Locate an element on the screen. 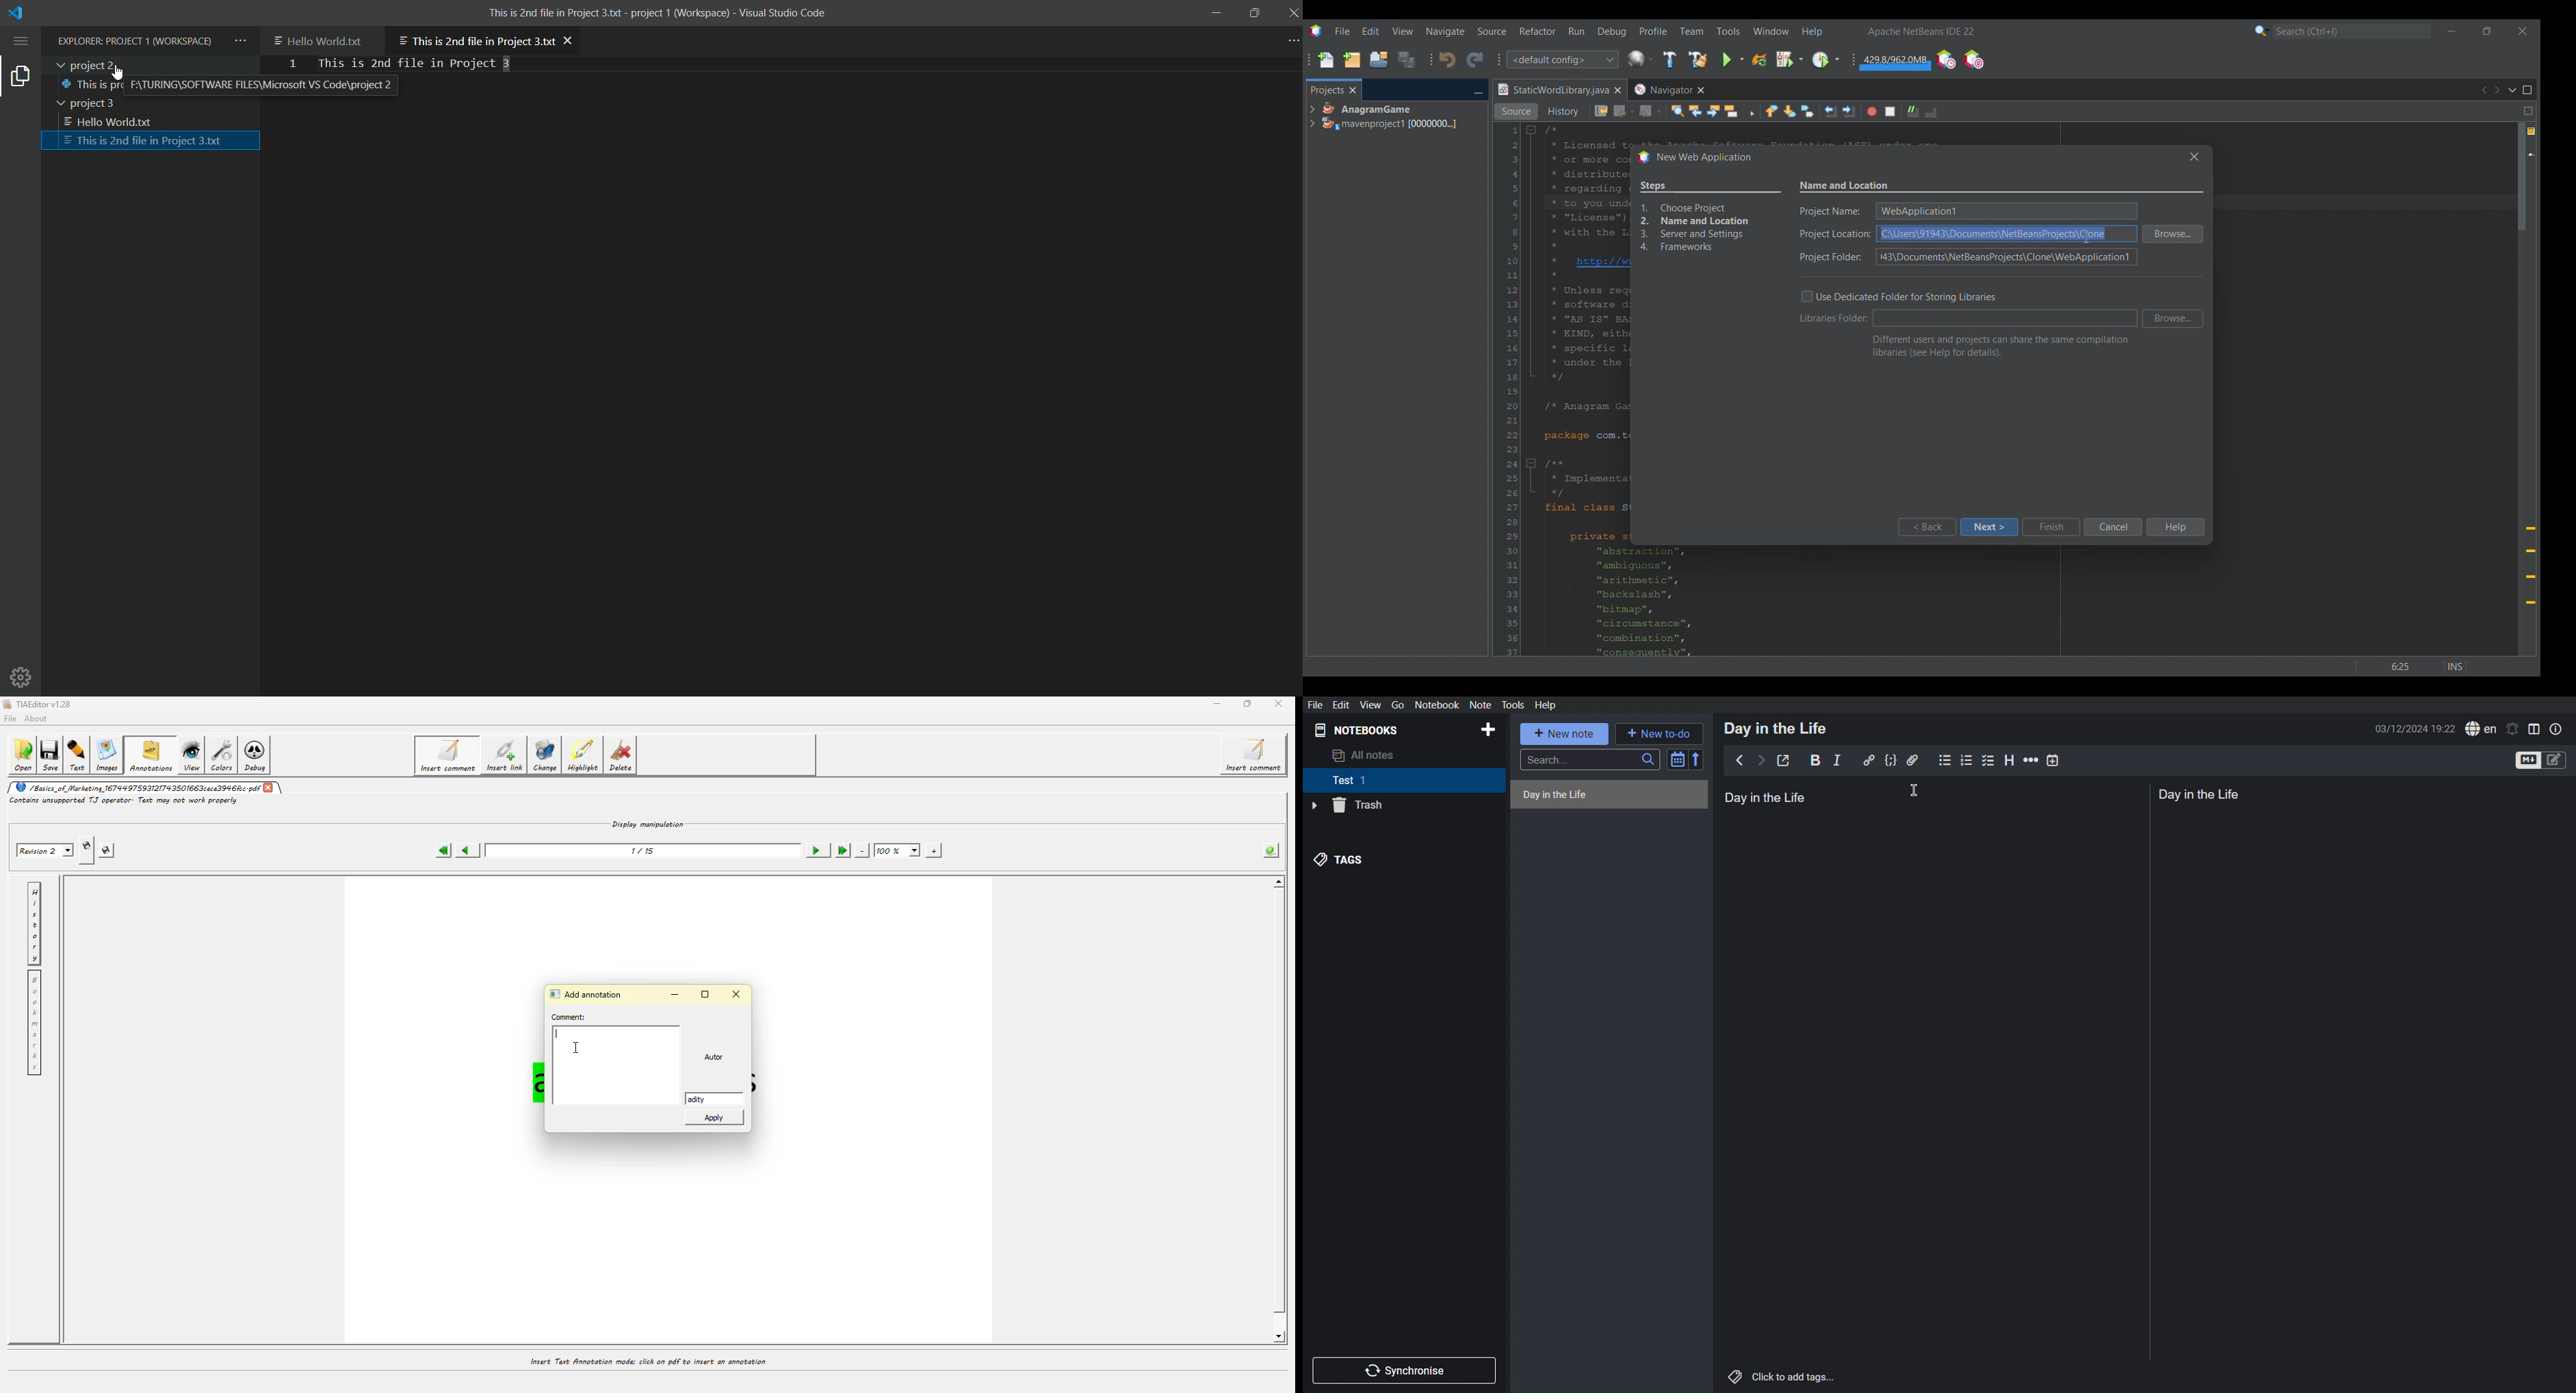  English is located at coordinates (2481, 729).